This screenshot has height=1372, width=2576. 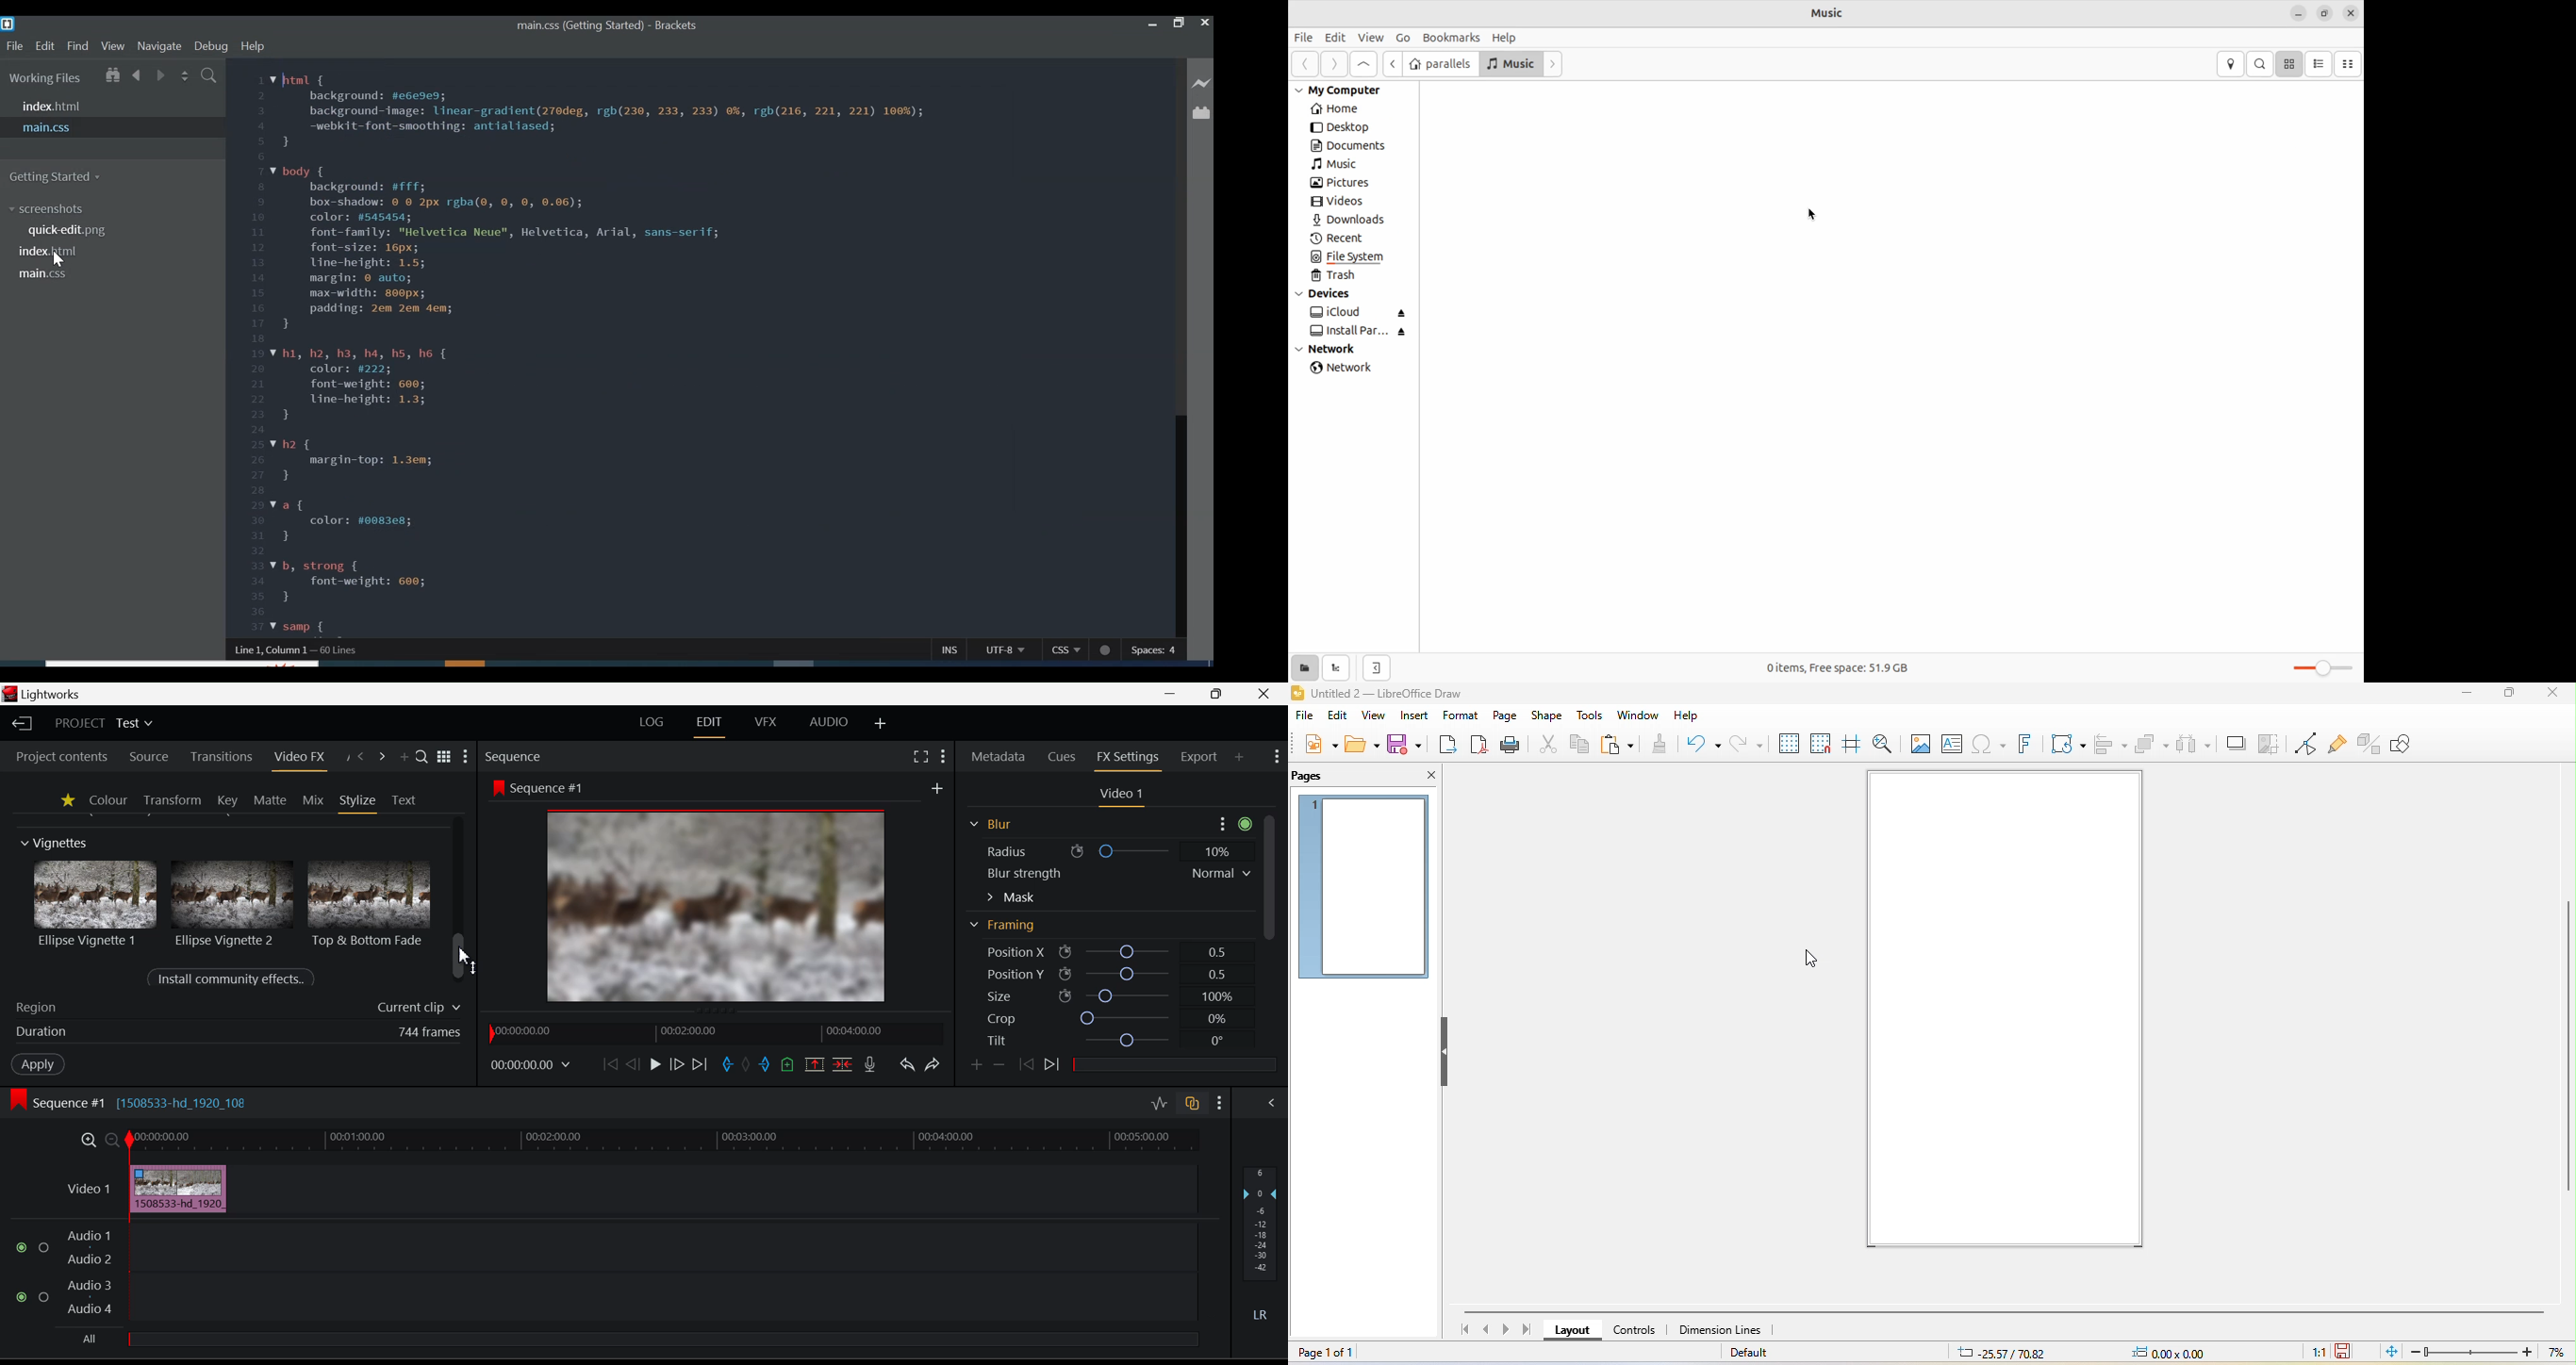 I want to click on Search, so click(x=423, y=758).